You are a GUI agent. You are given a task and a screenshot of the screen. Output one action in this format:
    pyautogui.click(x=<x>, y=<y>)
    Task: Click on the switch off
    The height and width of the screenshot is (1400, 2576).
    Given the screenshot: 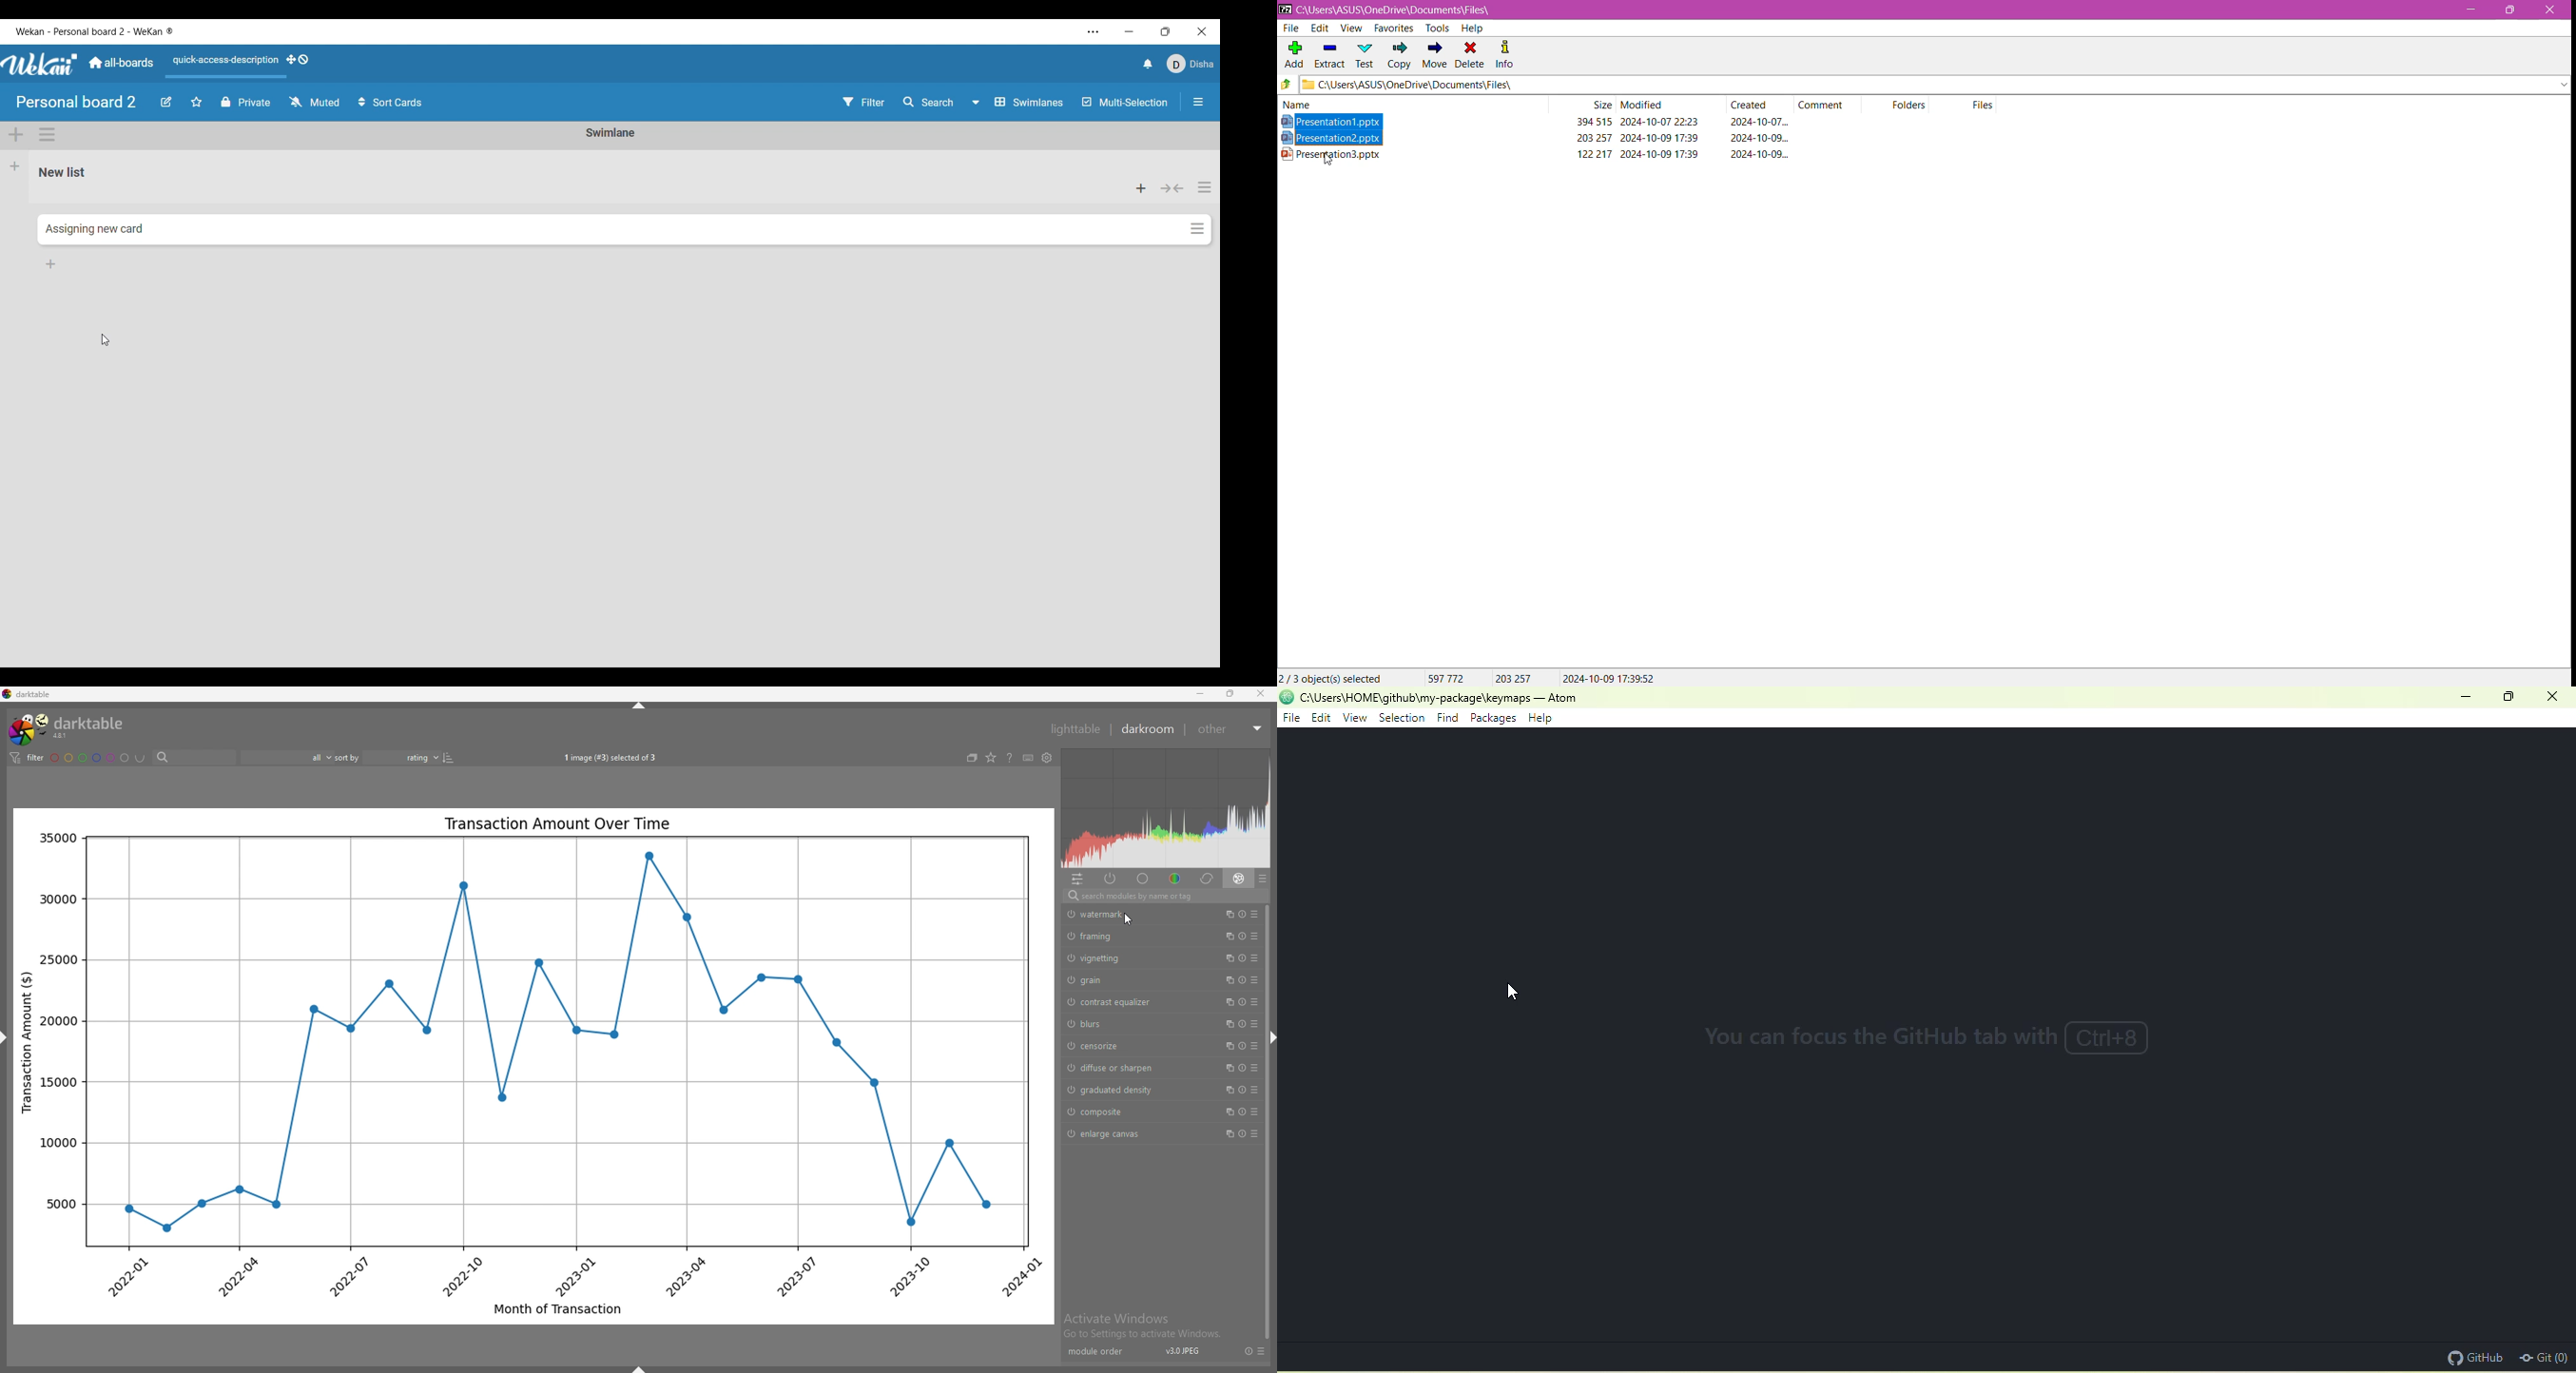 What is the action you would take?
    pyautogui.click(x=1070, y=936)
    